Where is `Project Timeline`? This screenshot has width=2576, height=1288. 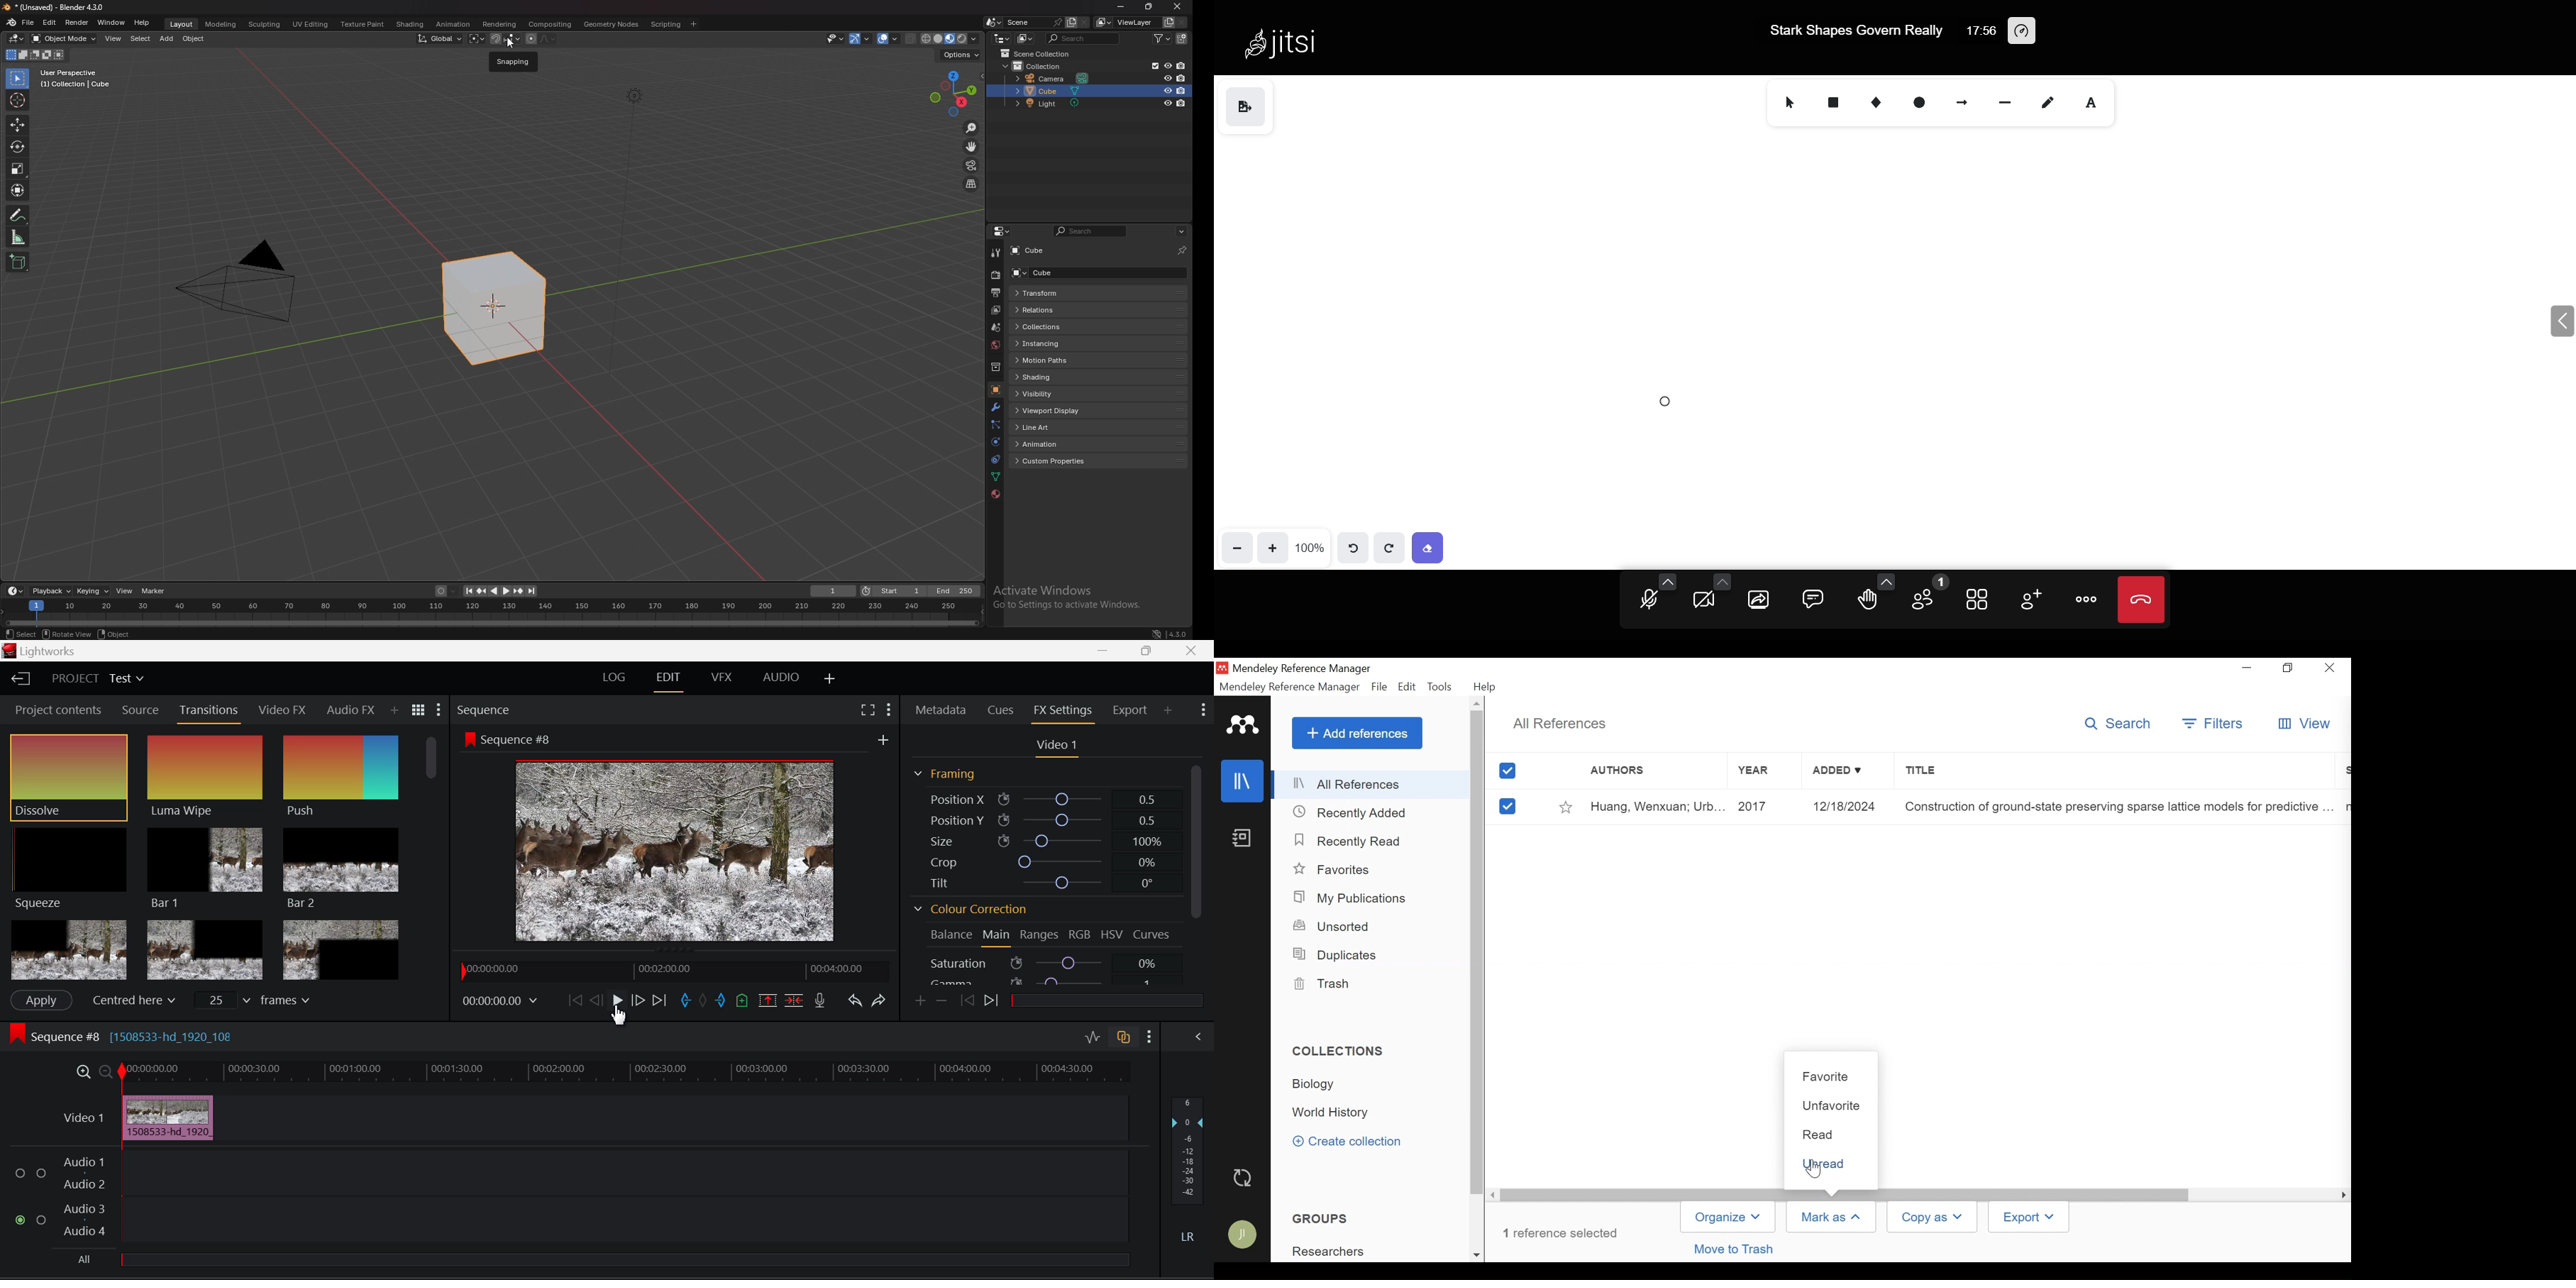
Project Timeline is located at coordinates (622, 1071).